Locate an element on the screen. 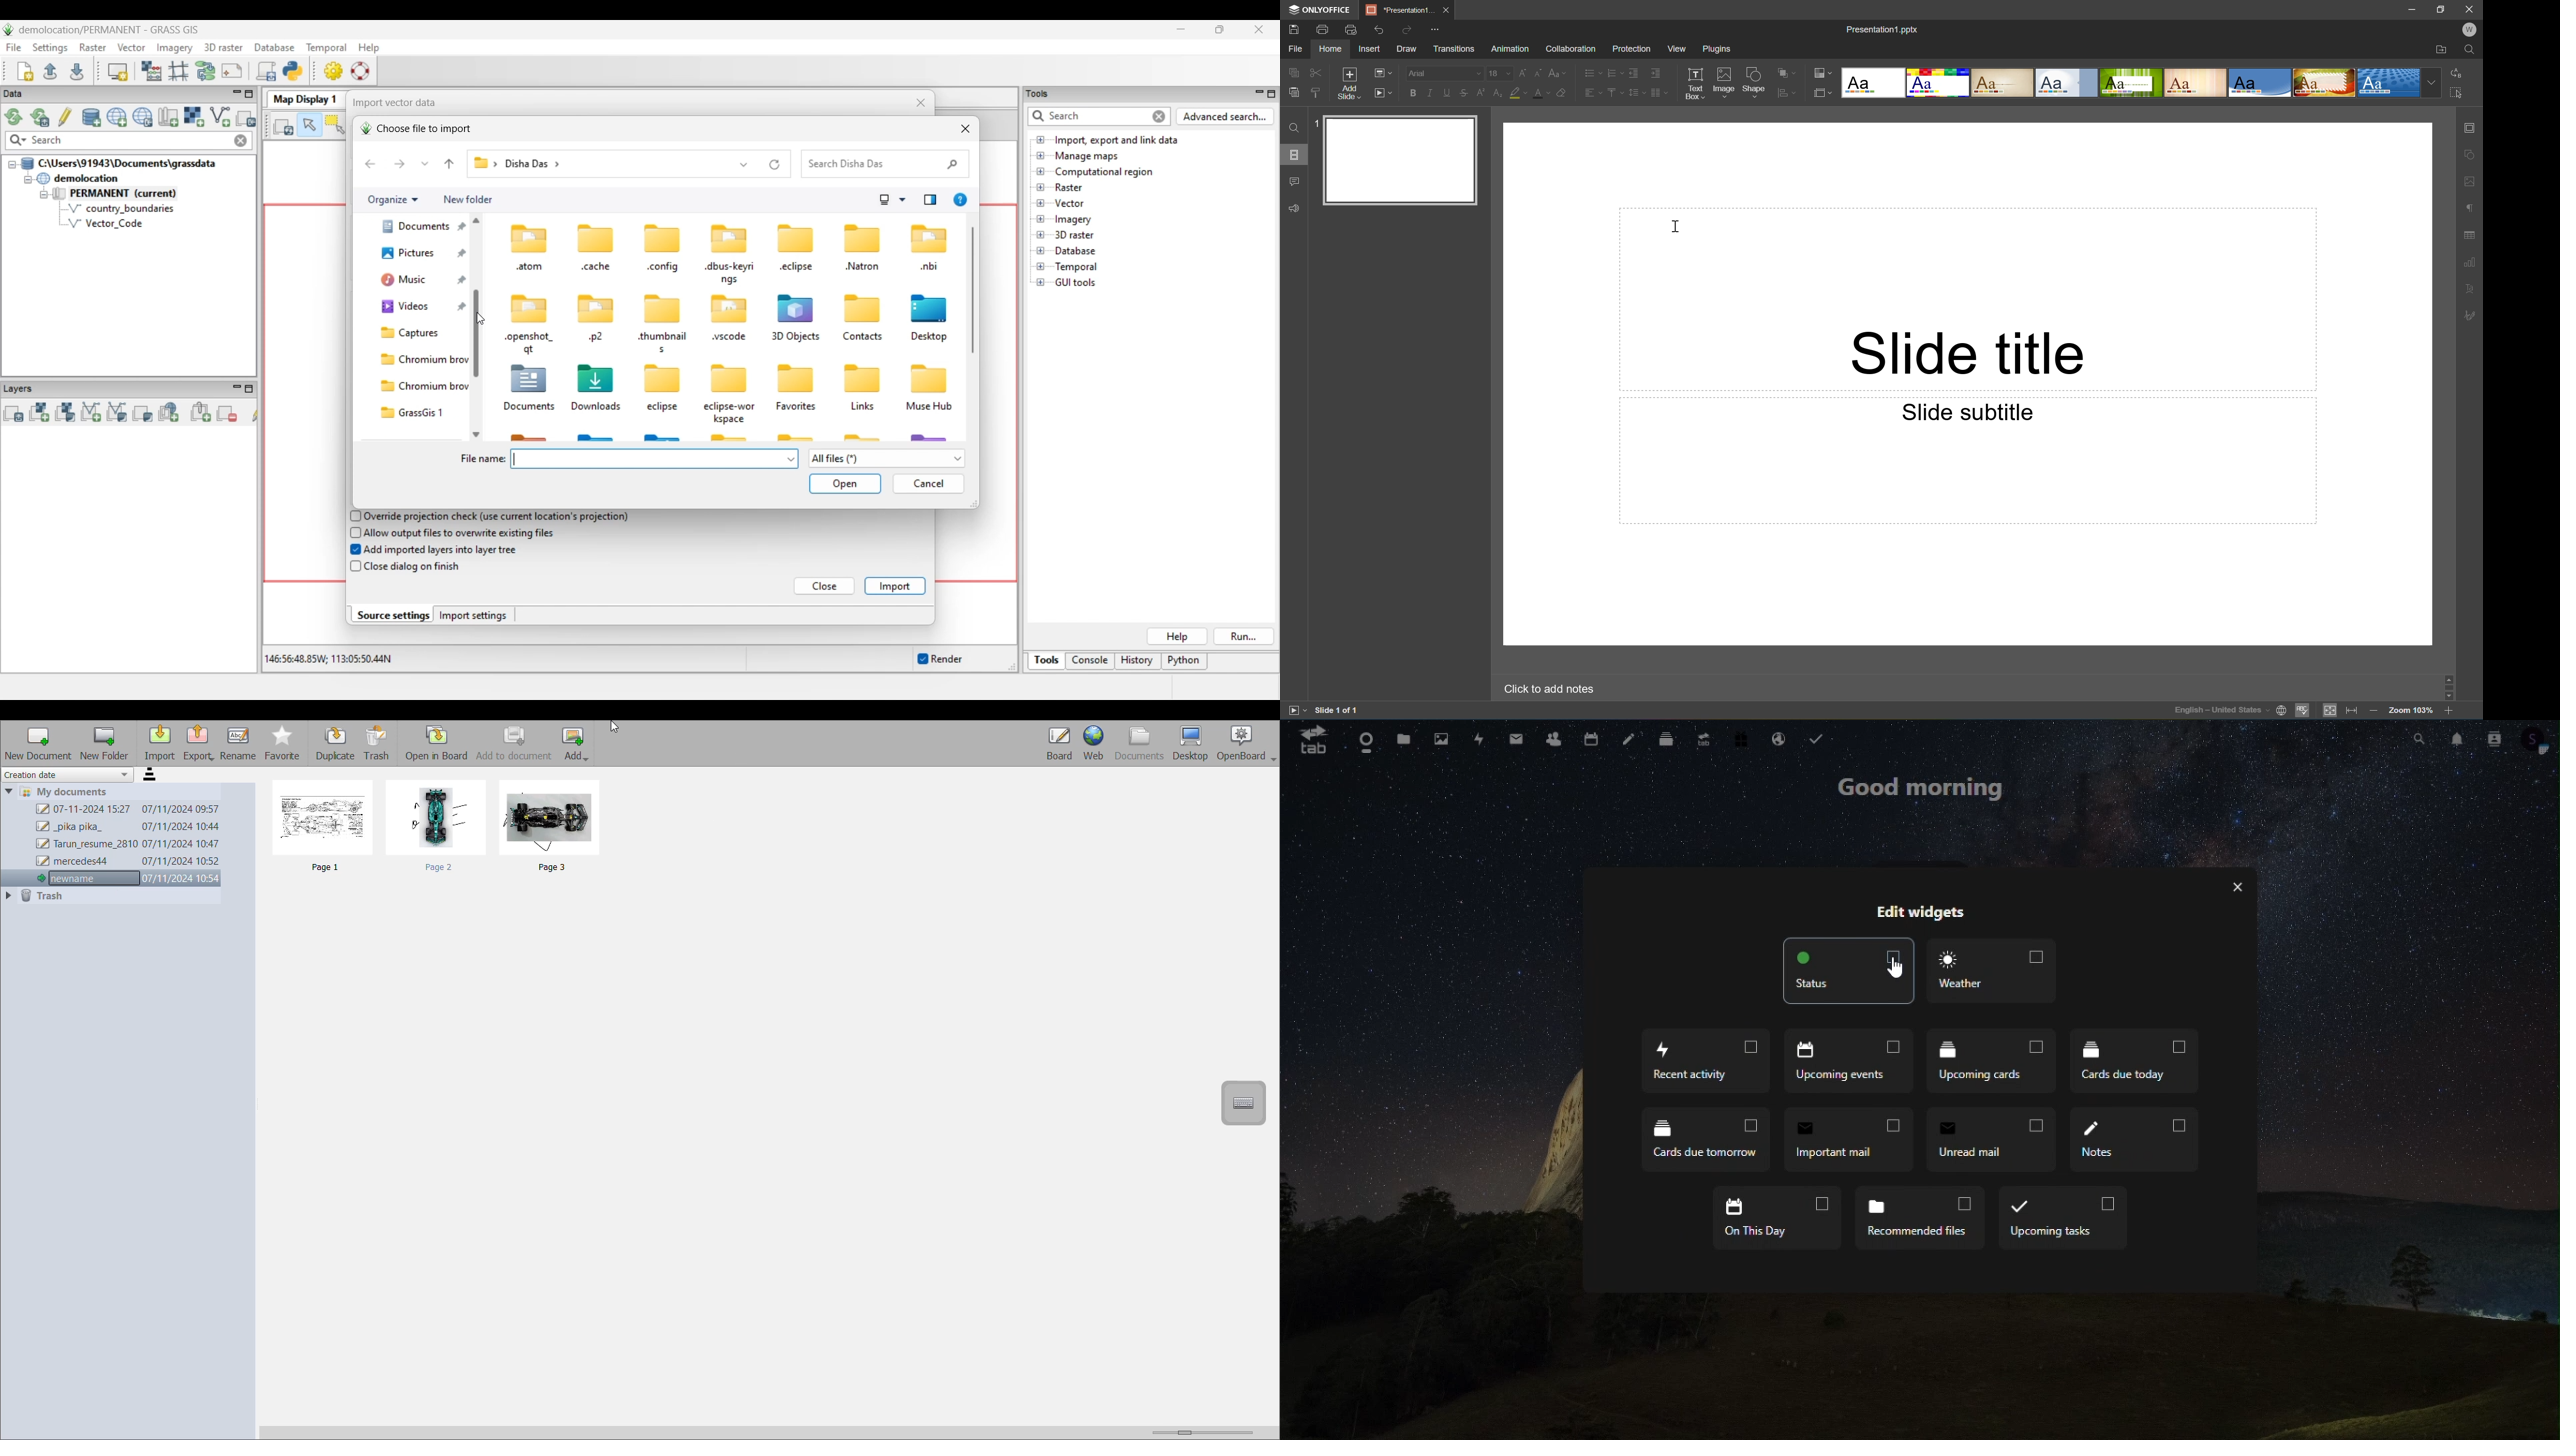 The width and height of the screenshot is (2576, 1456). Open file location is located at coordinates (2443, 50).